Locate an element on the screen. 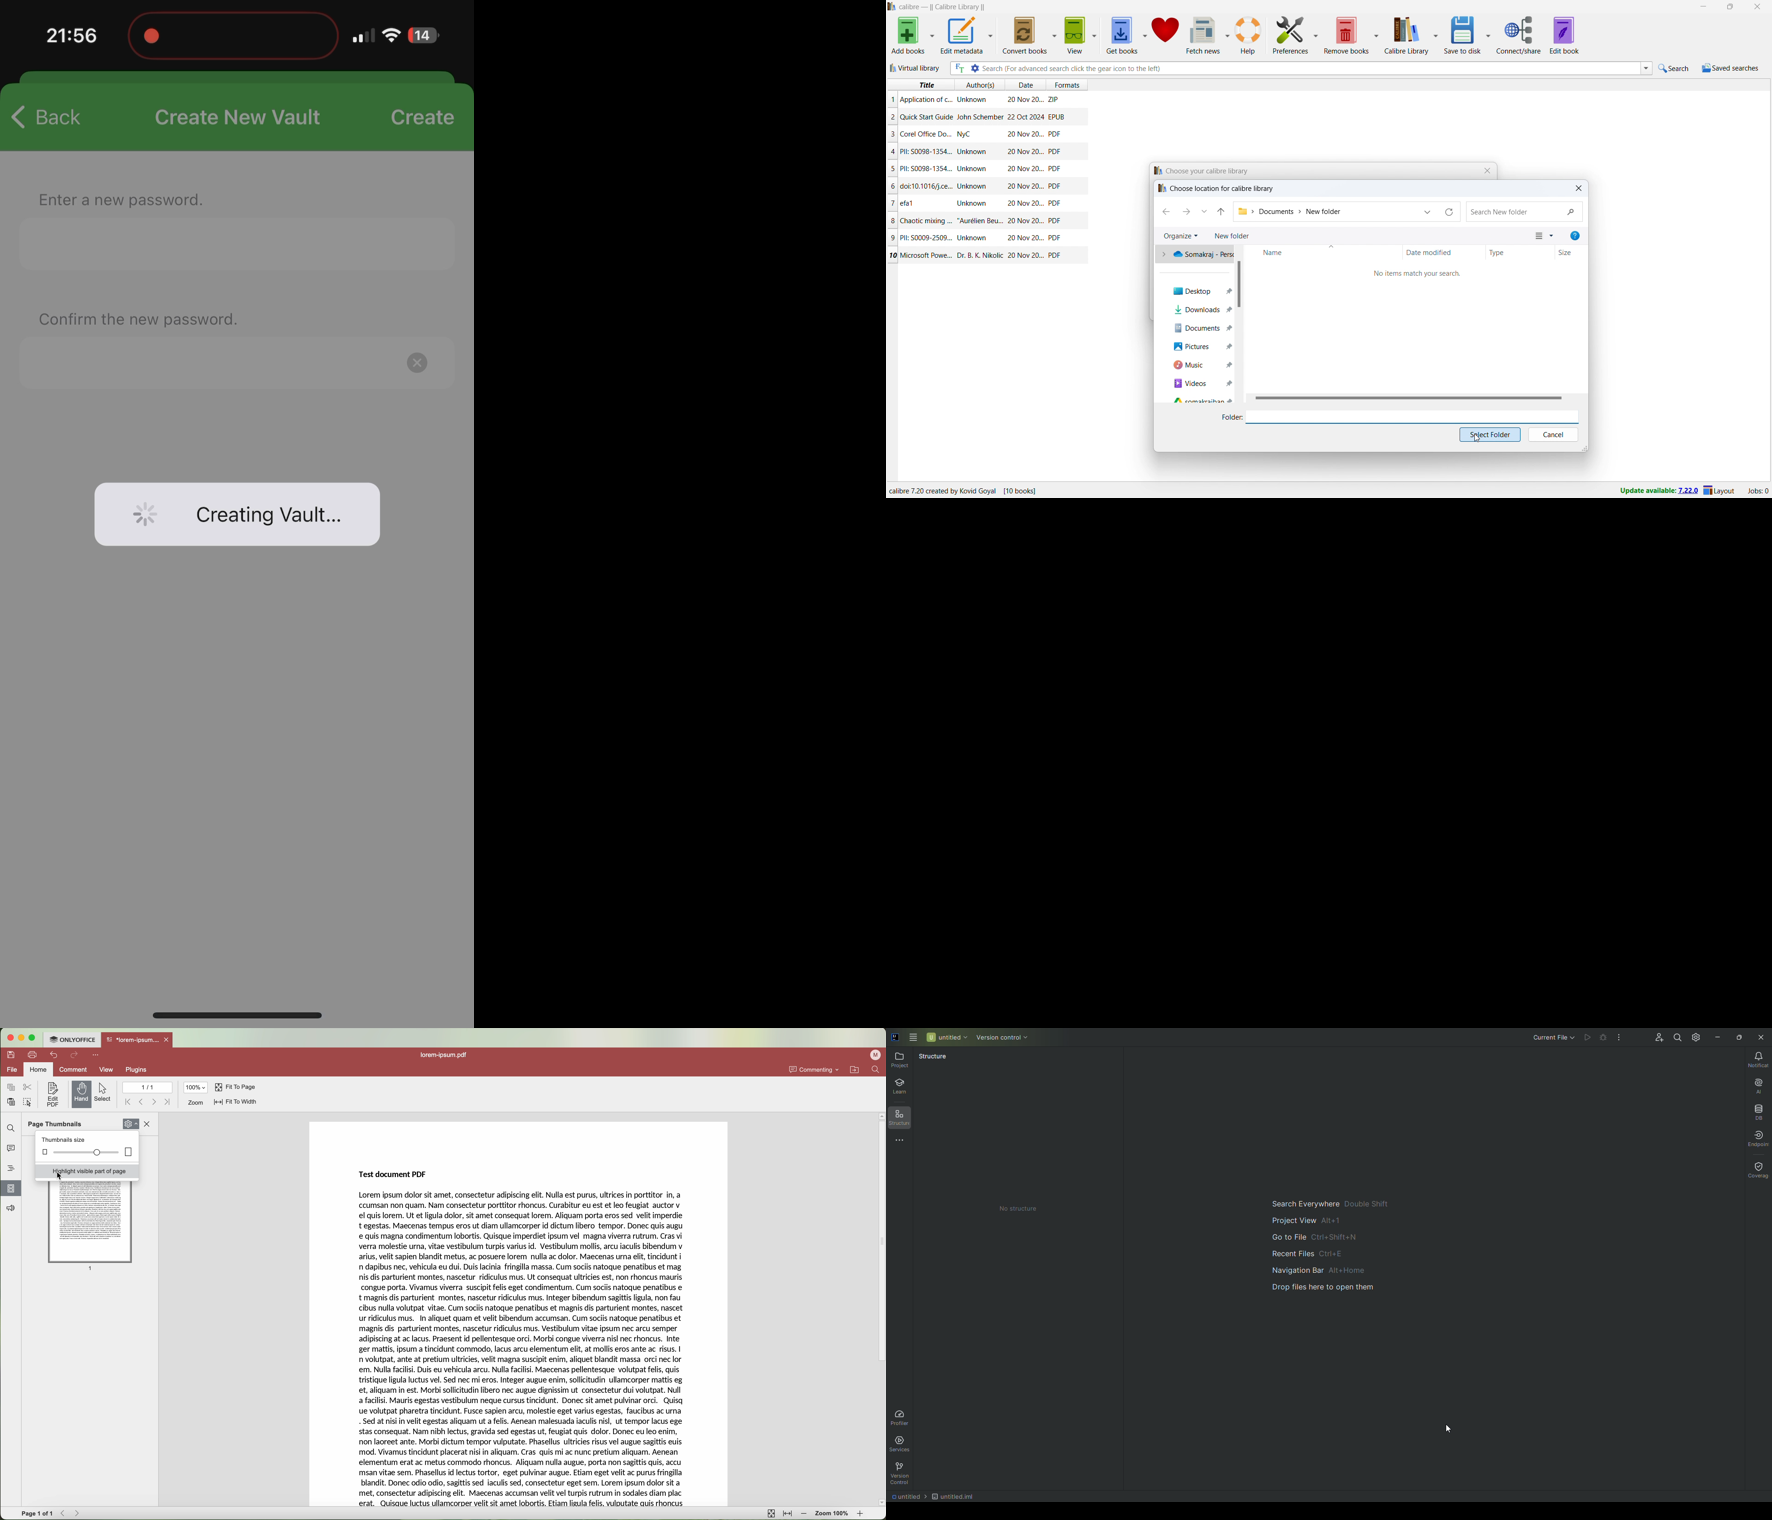 This screenshot has height=1540, width=1792. view is located at coordinates (1545, 235).